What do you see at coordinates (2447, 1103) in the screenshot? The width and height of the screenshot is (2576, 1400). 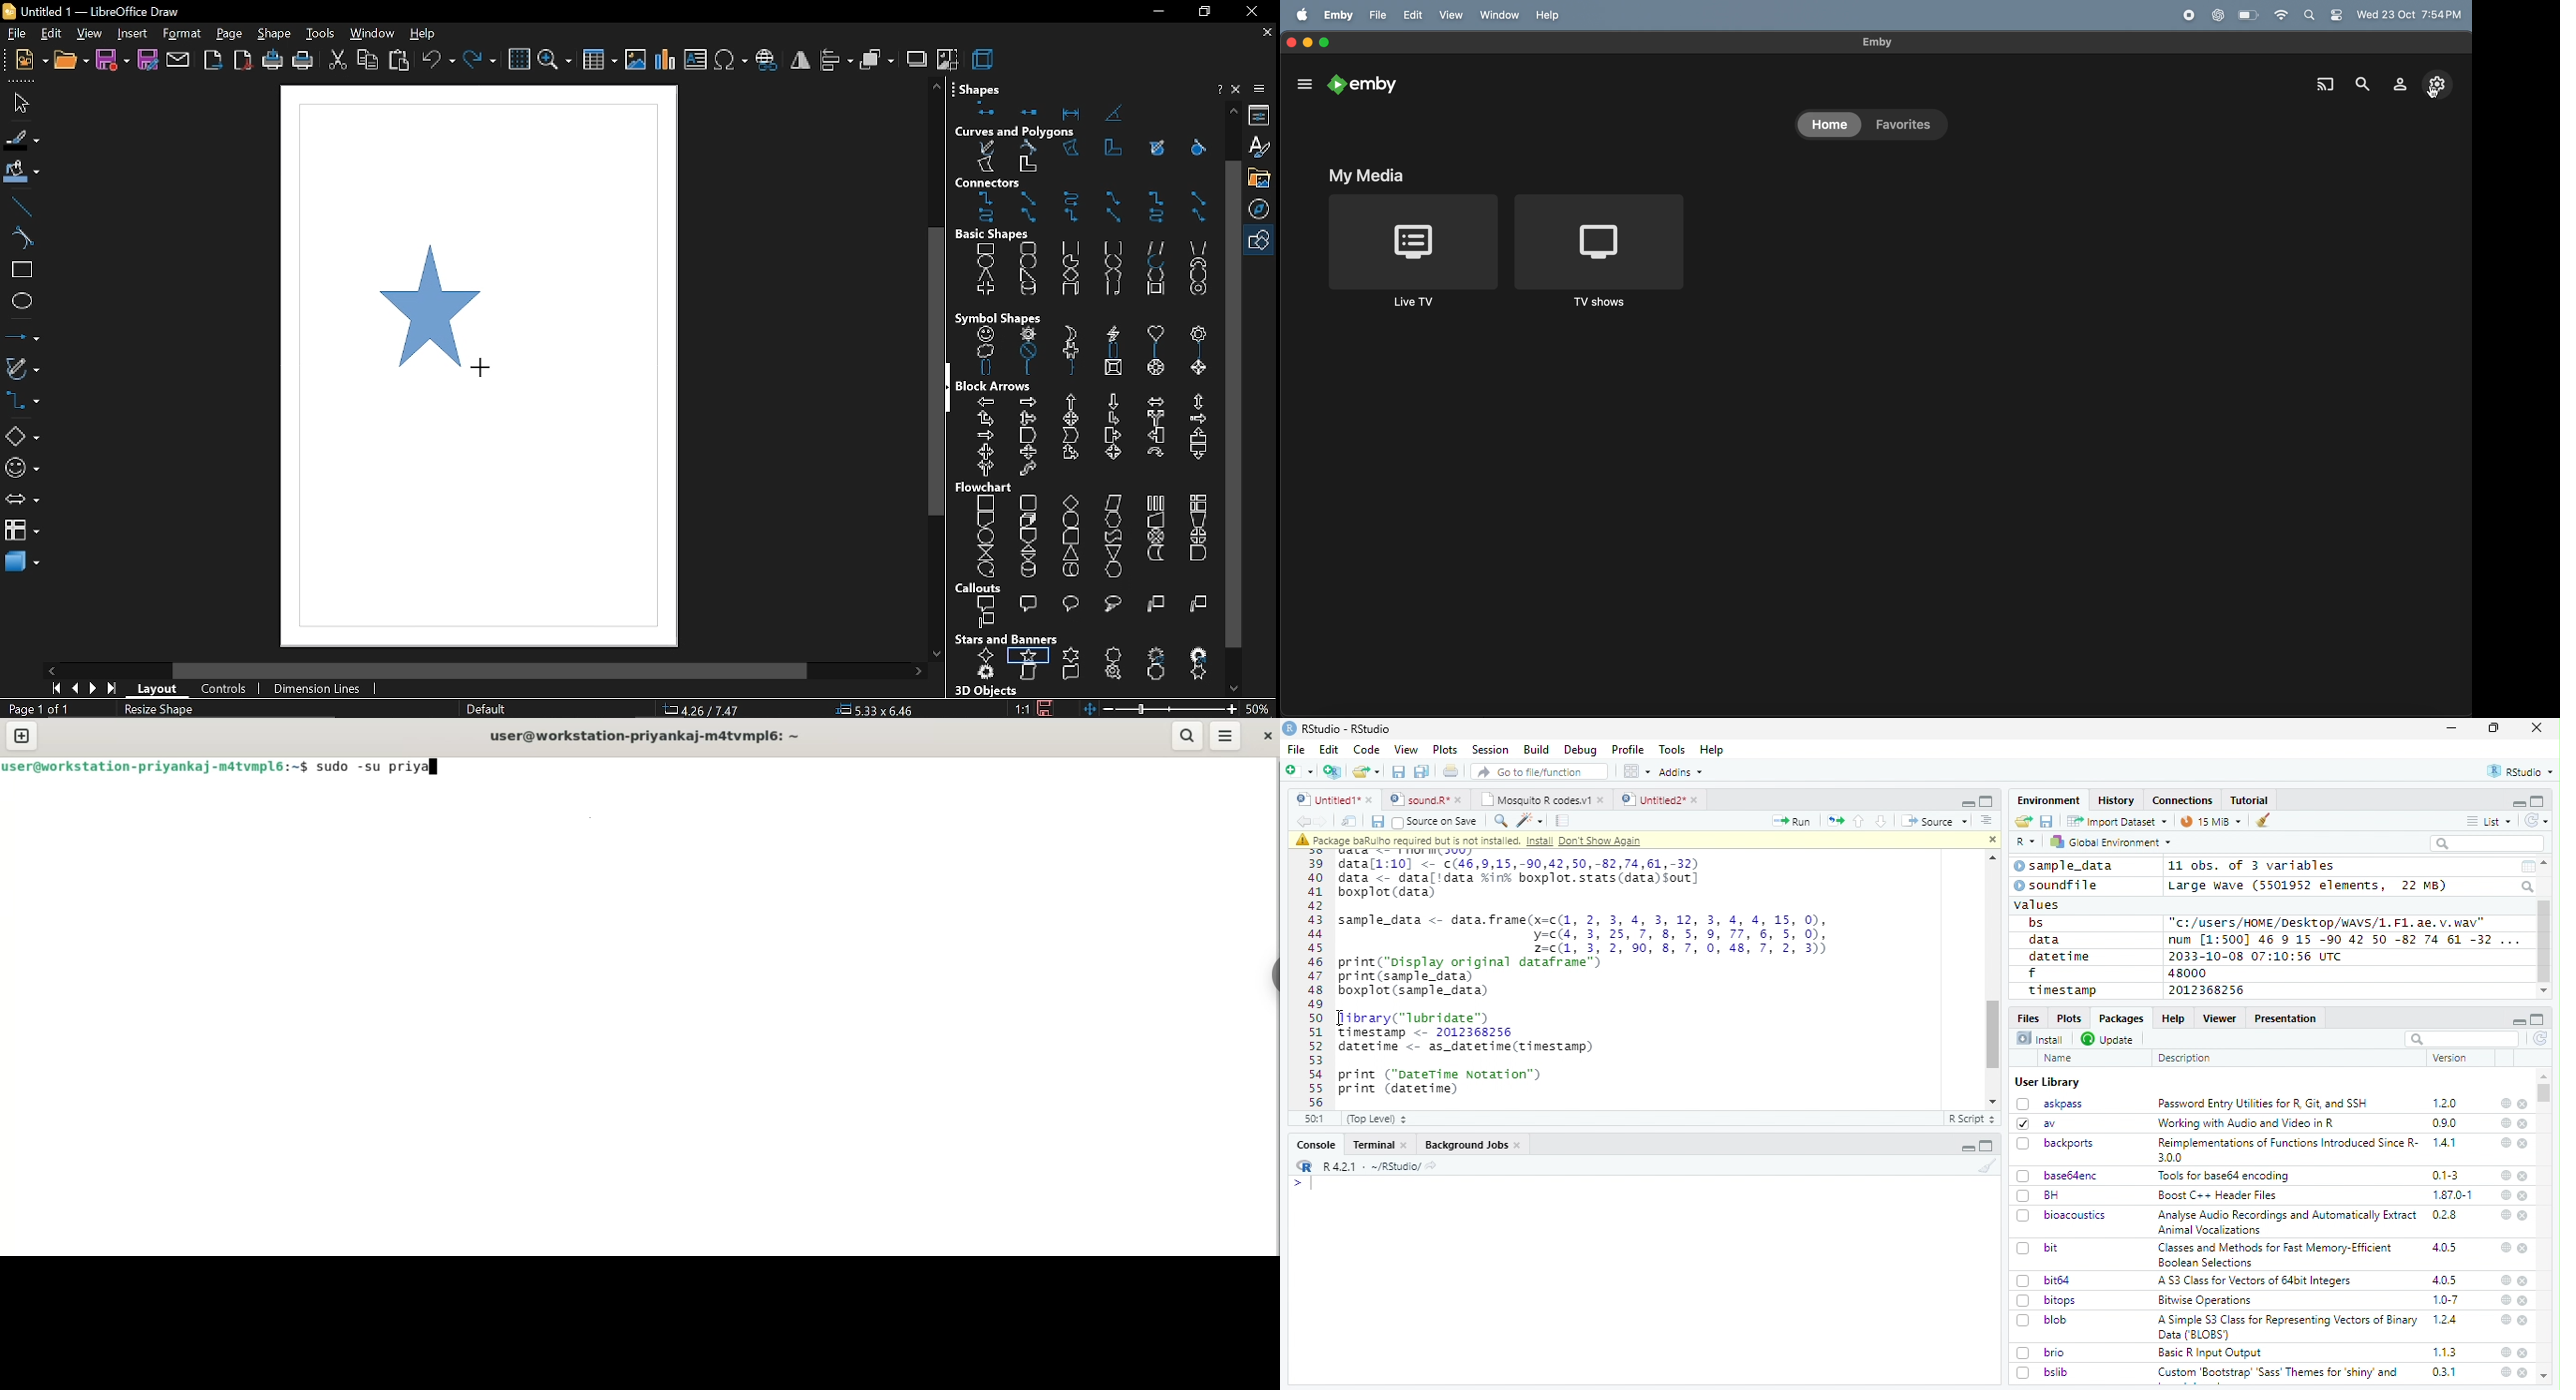 I see `1.2.0` at bounding box center [2447, 1103].